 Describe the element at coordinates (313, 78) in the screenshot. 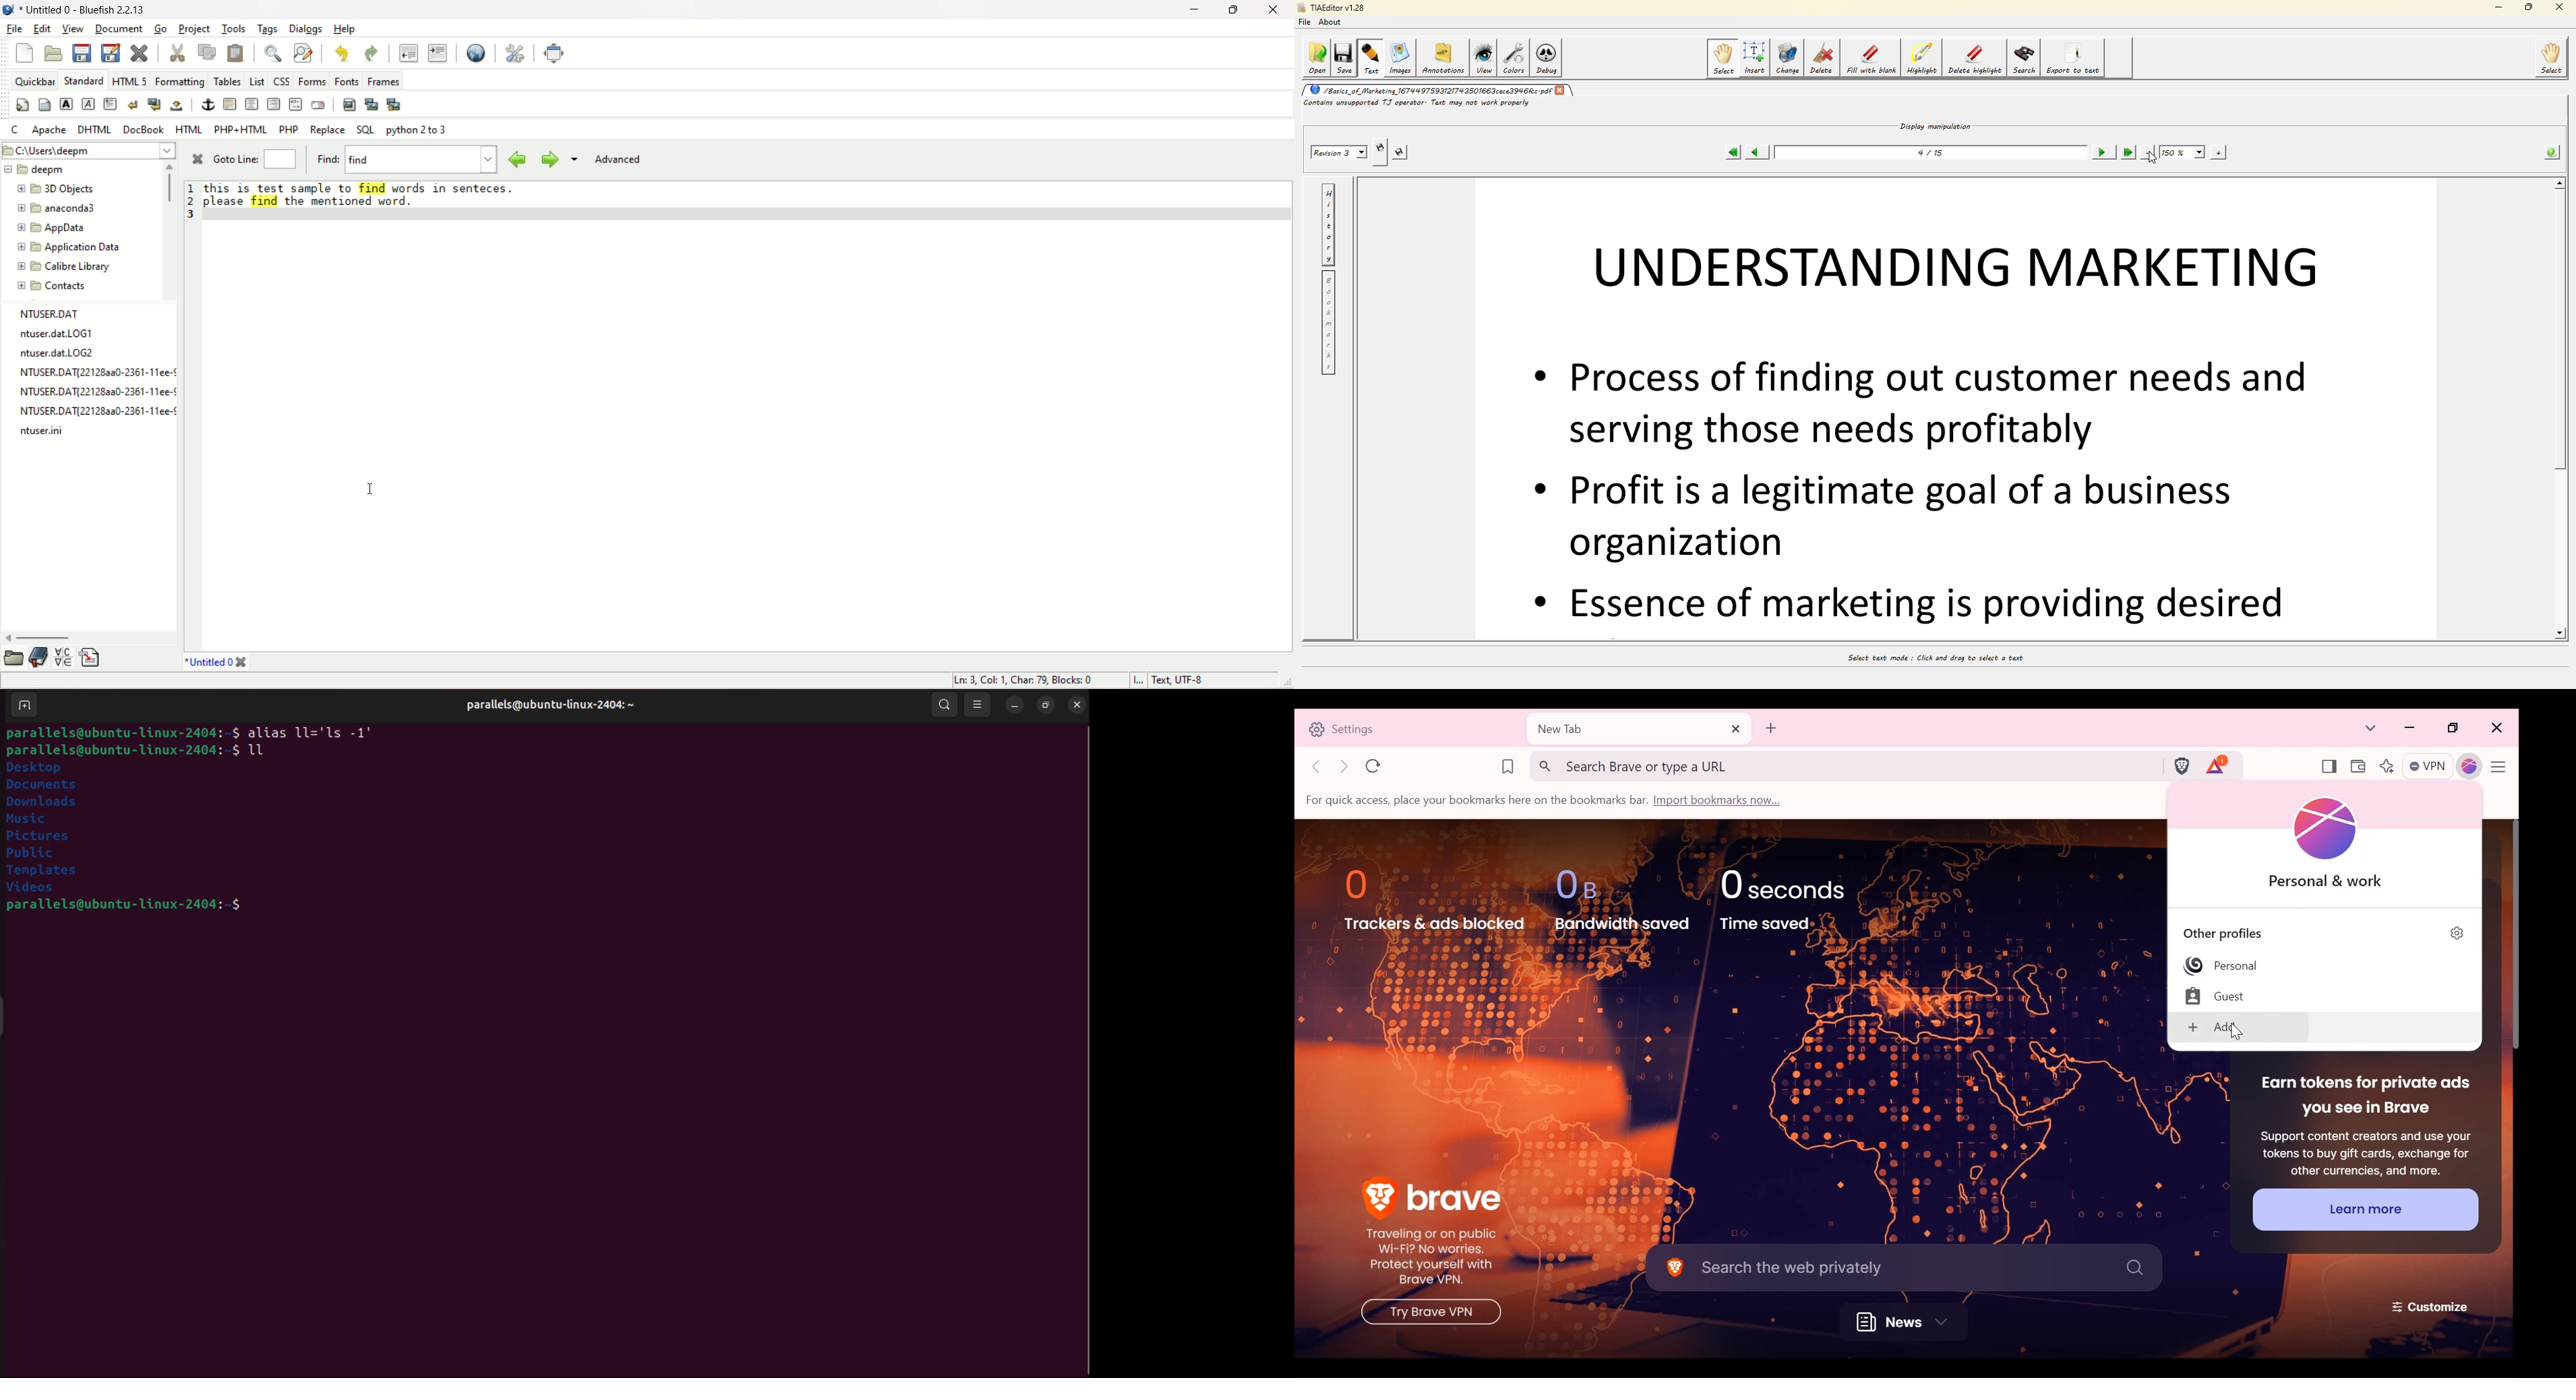

I see `forms` at that location.